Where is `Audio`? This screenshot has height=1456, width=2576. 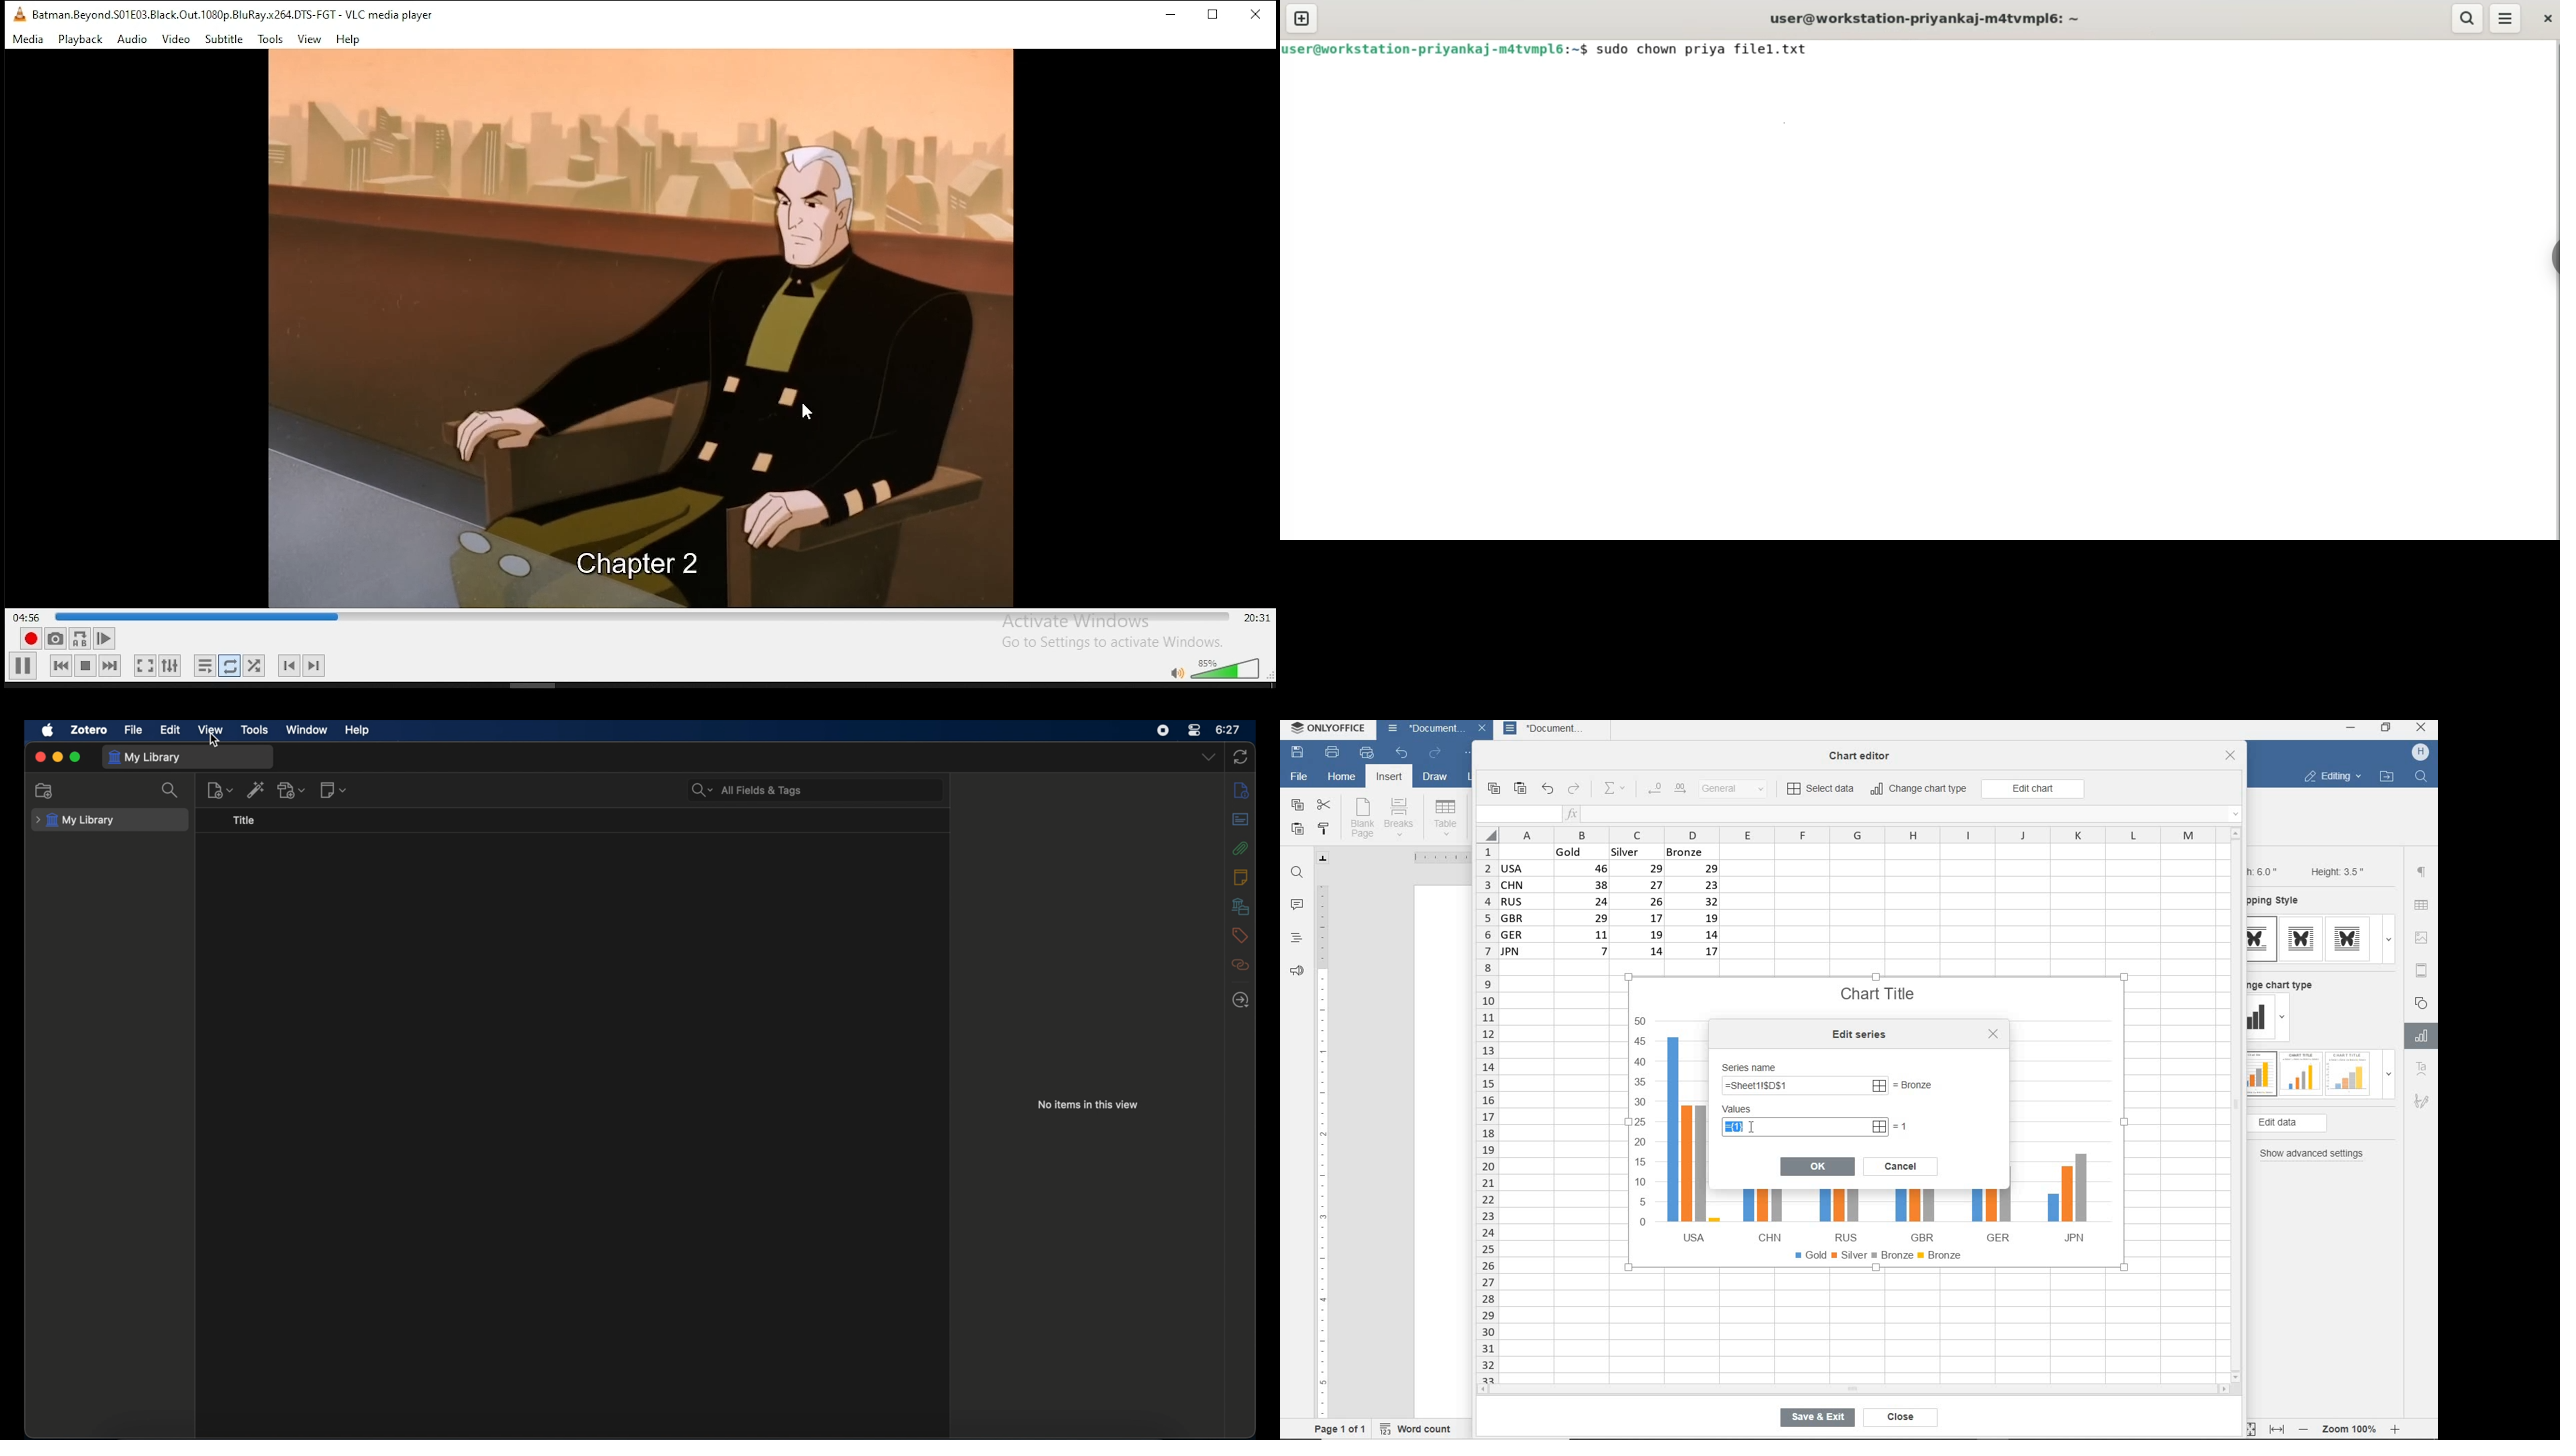
Audio is located at coordinates (132, 41).